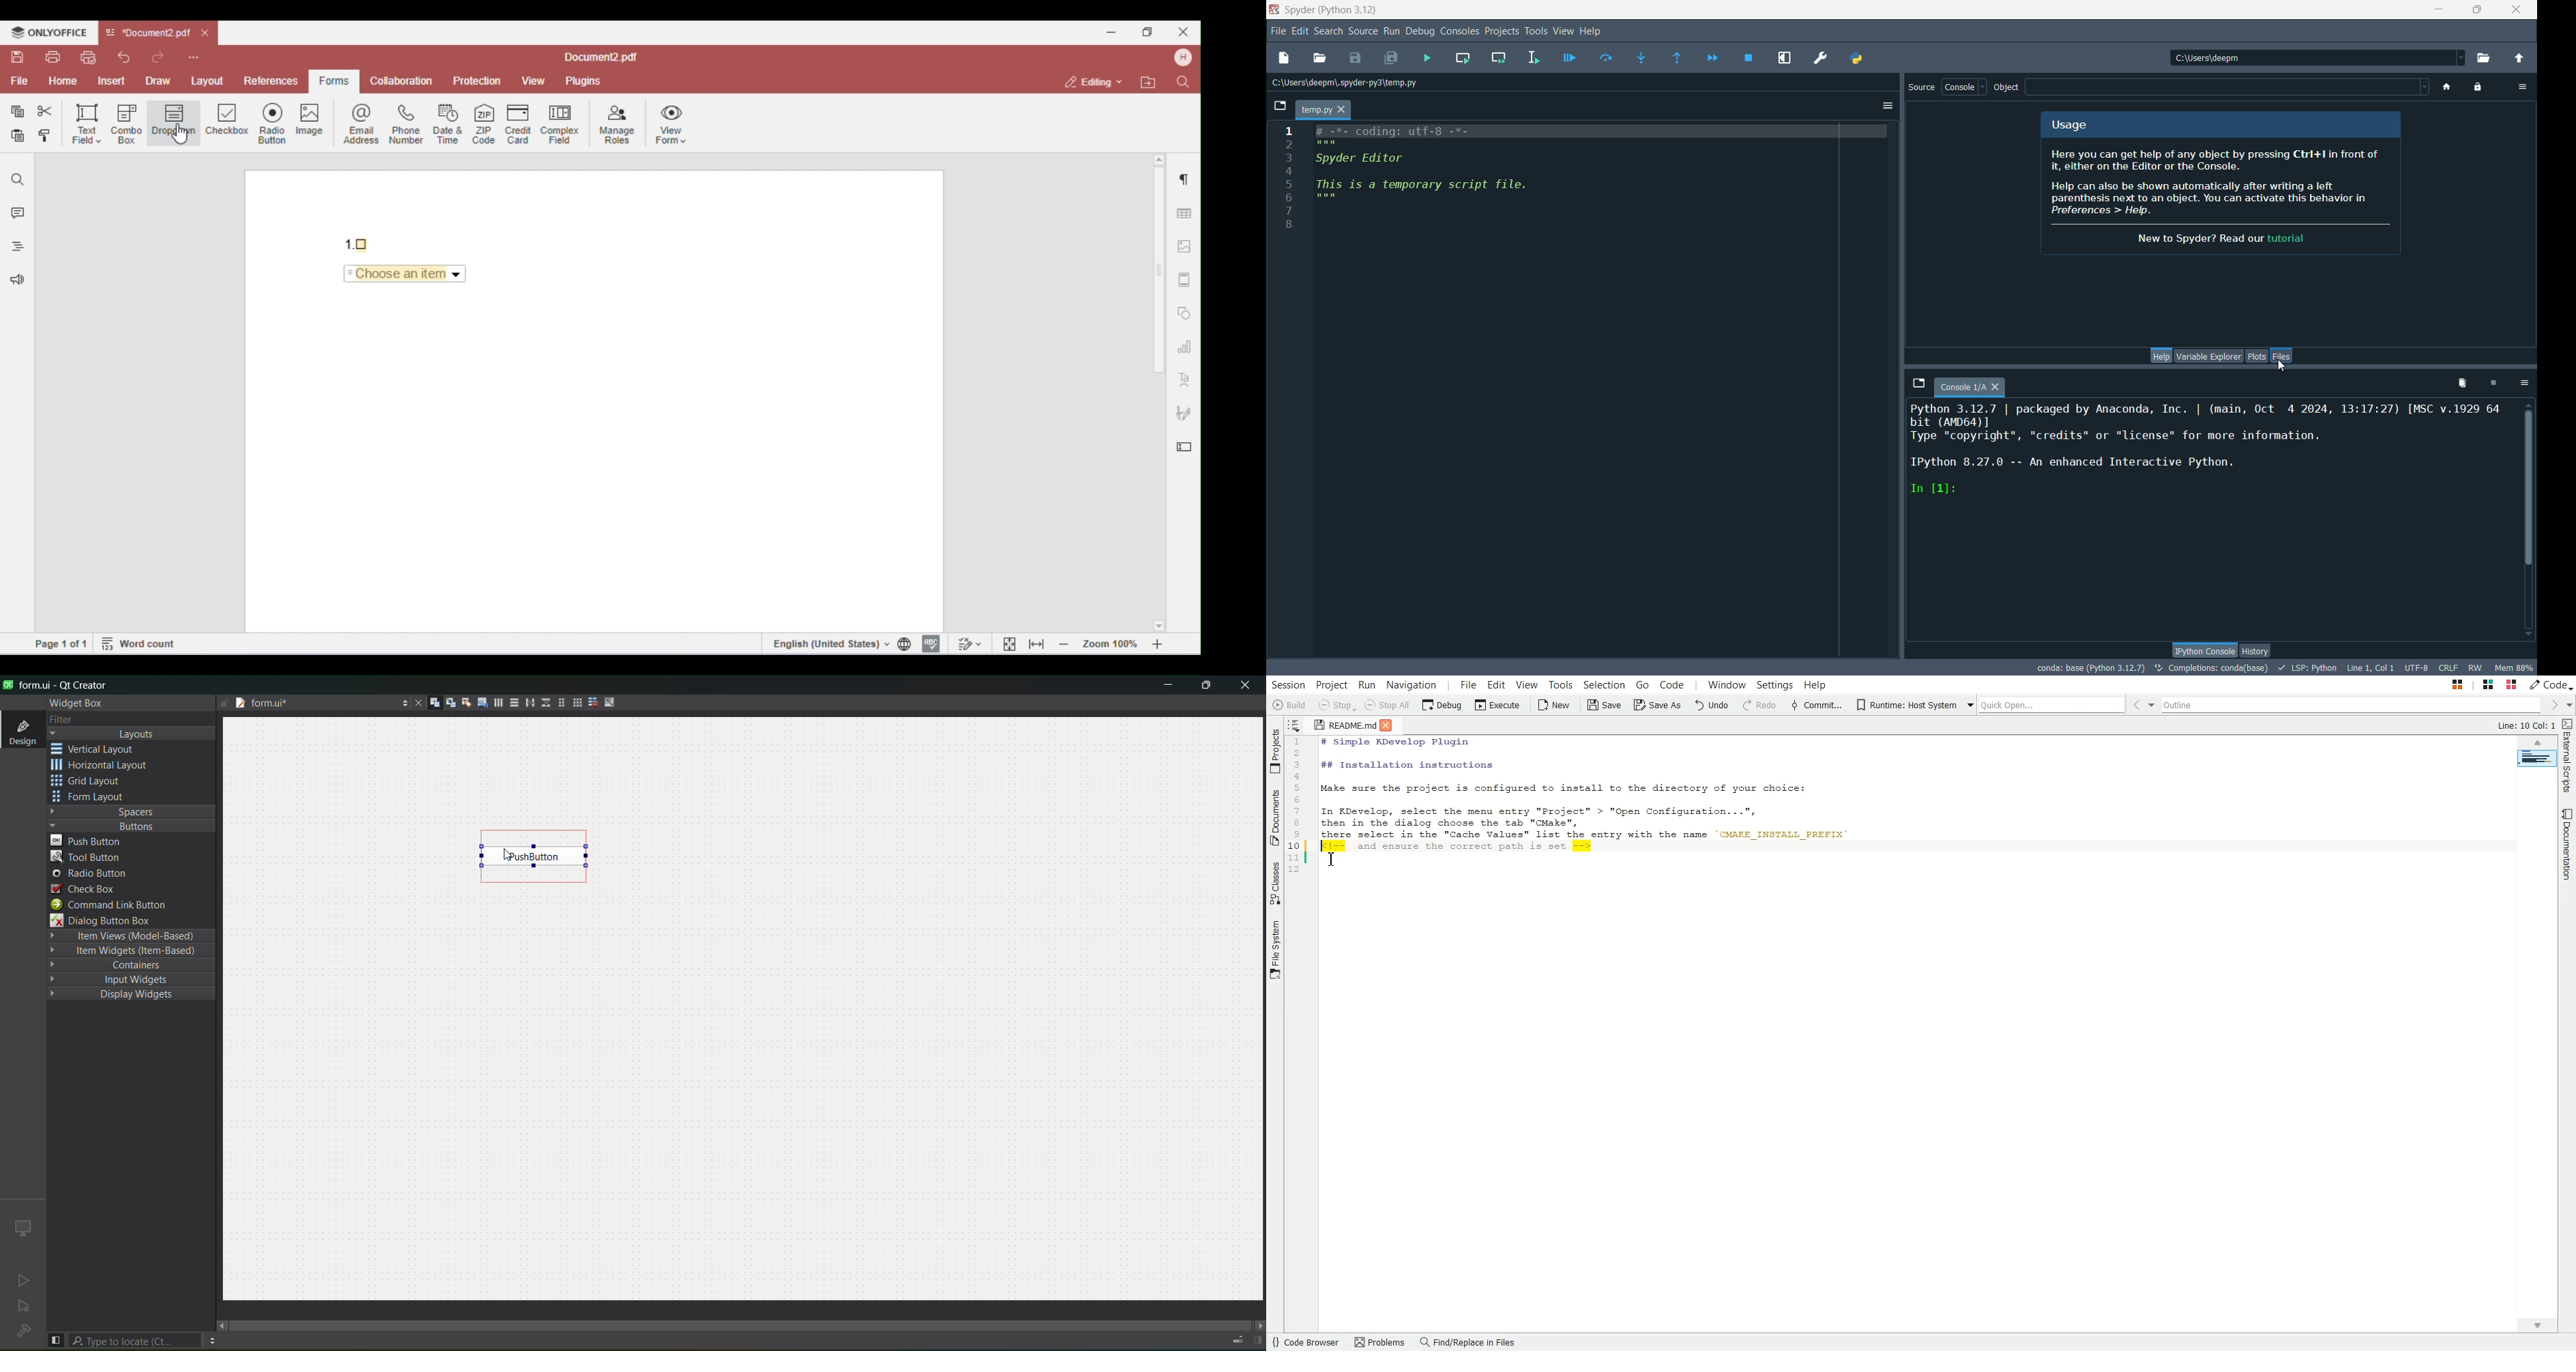  Describe the element at coordinates (2092, 668) in the screenshot. I see `conda:base` at that location.